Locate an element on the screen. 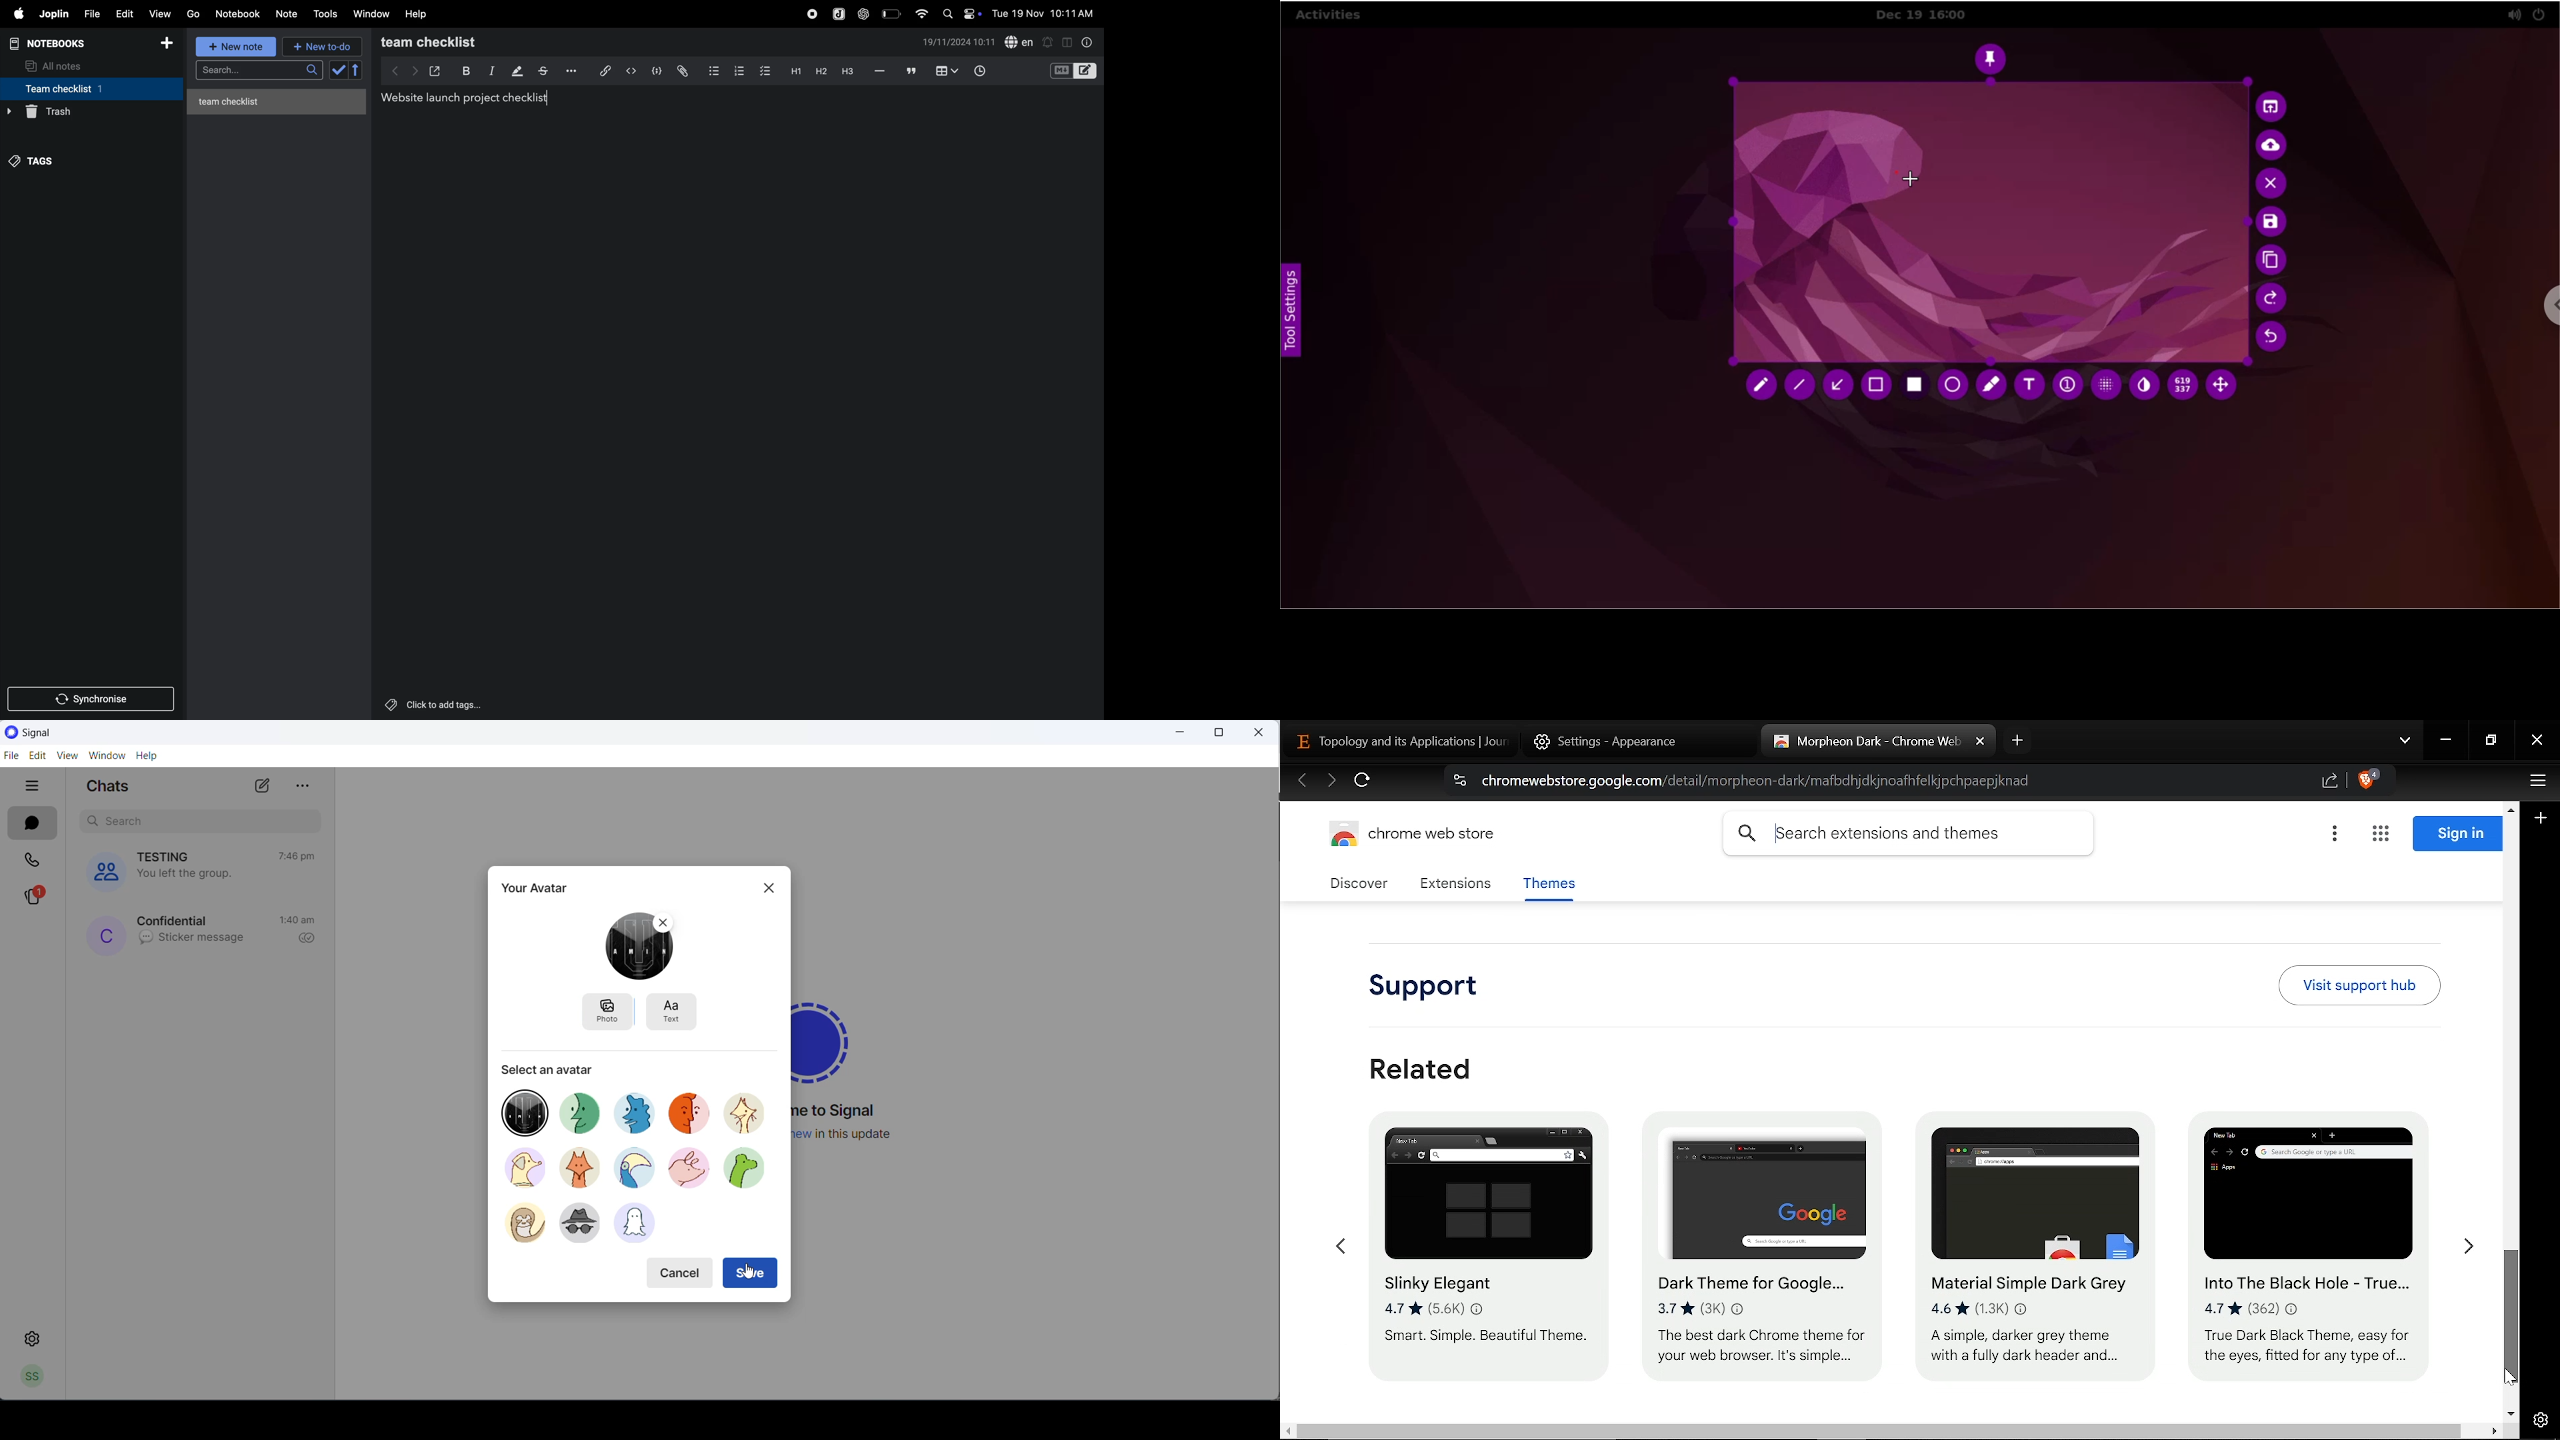 The height and width of the screenshot is (1456, 2576). group name is located at coordinates (168, 857).